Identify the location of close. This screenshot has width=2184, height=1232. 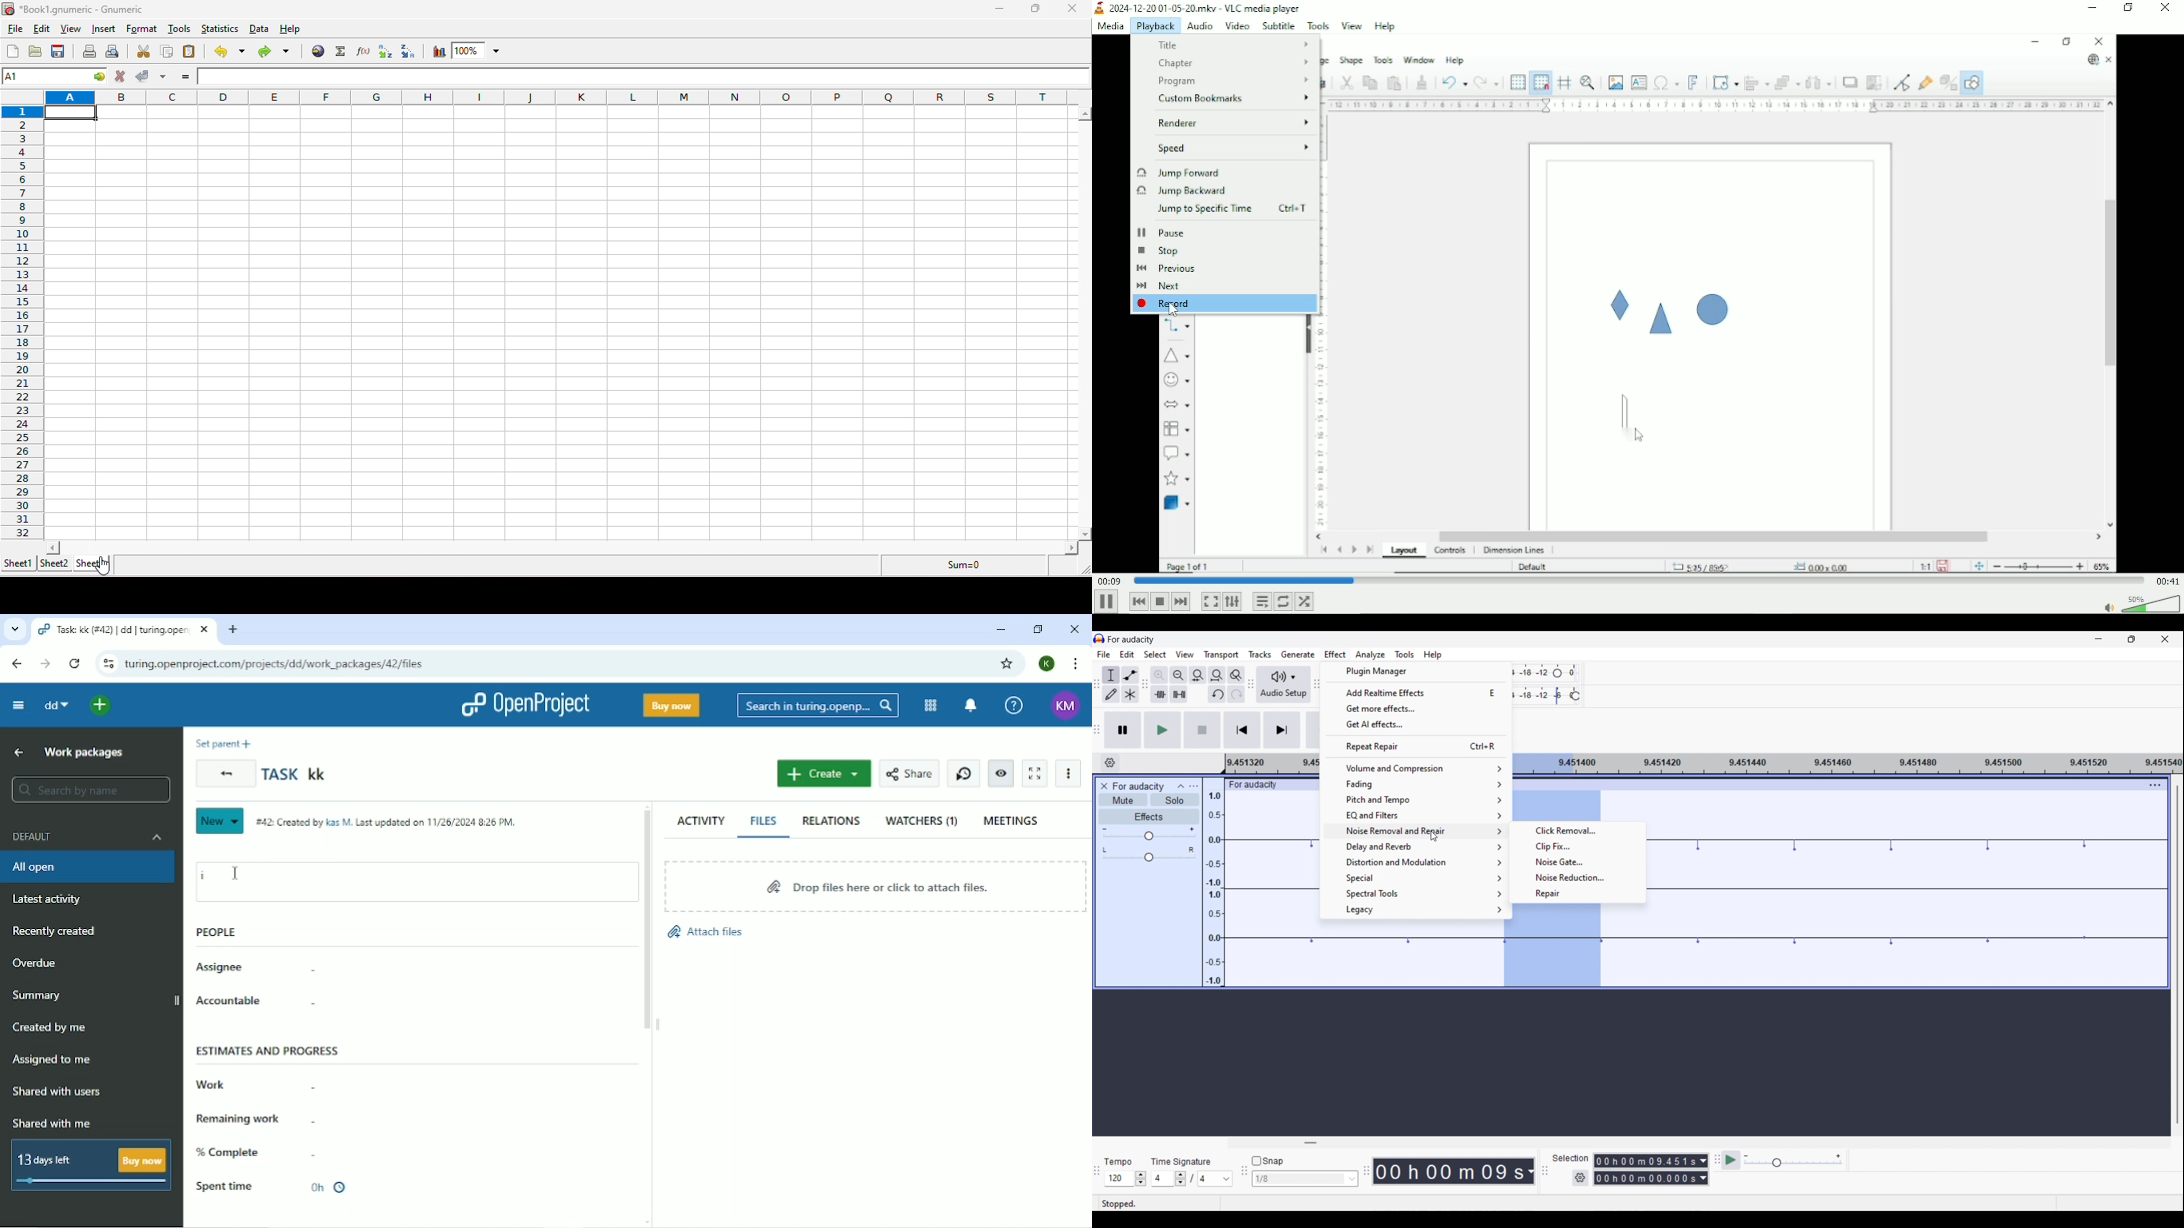
(1078, 7).